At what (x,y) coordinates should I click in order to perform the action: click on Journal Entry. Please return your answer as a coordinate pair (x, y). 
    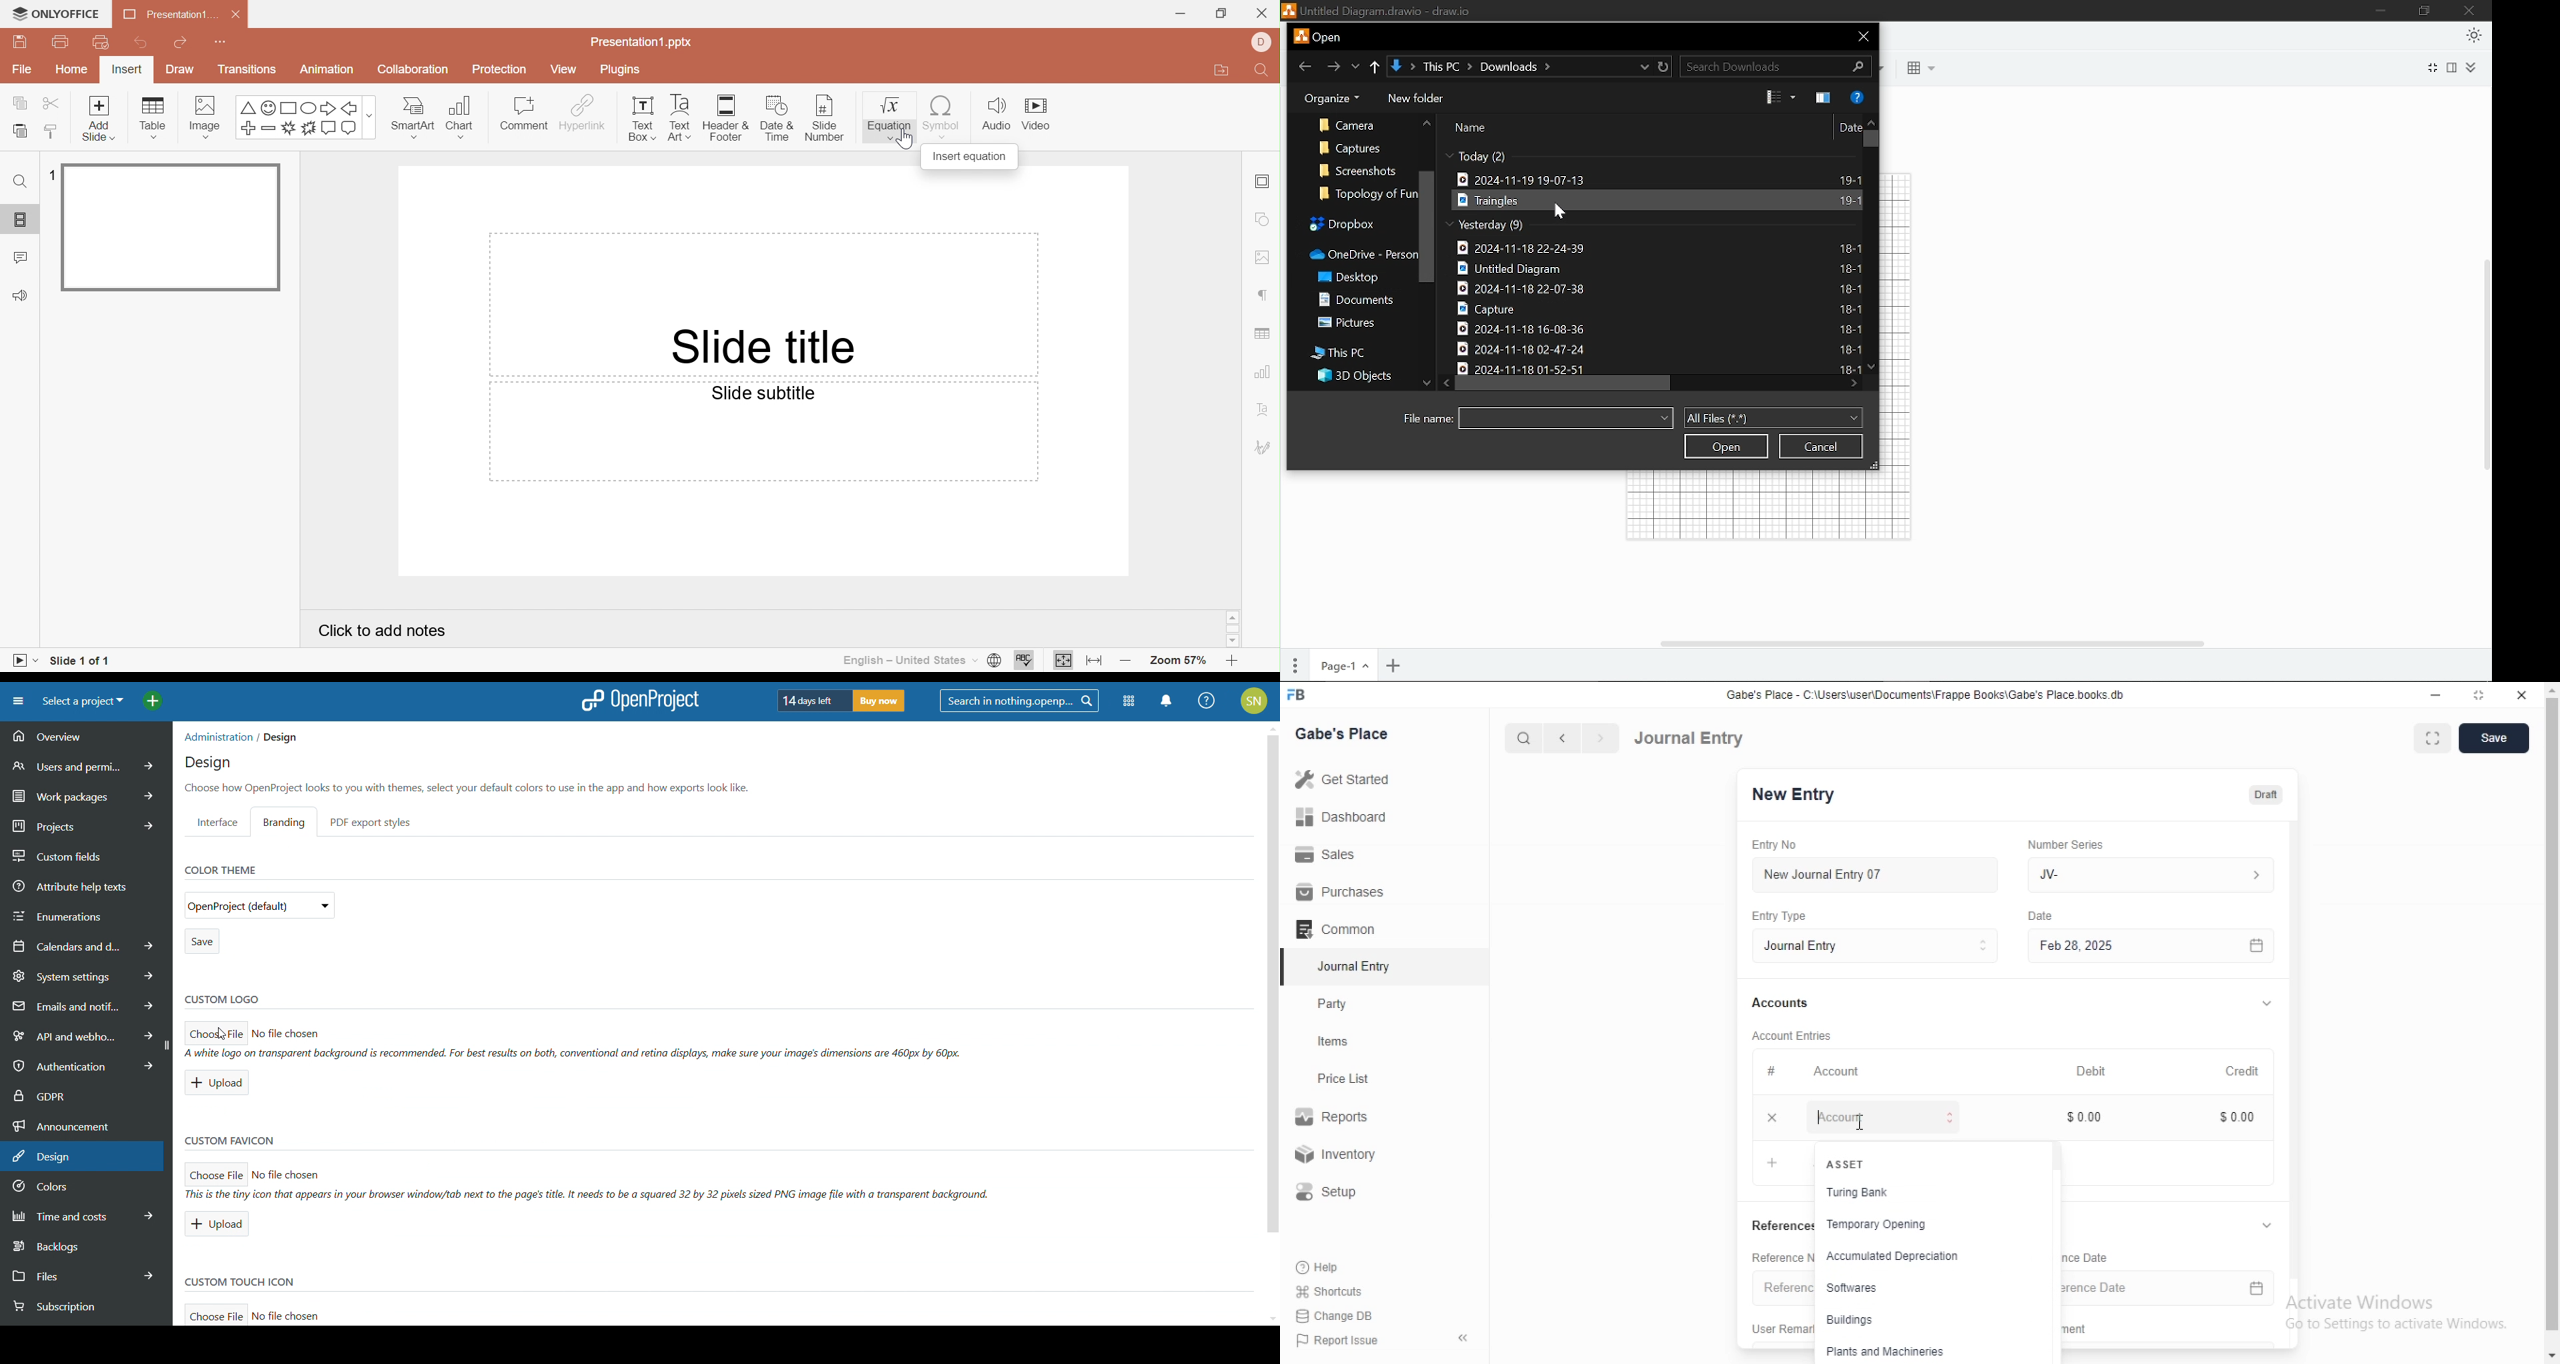
    Looking at the image, I should click on (1689, 738).